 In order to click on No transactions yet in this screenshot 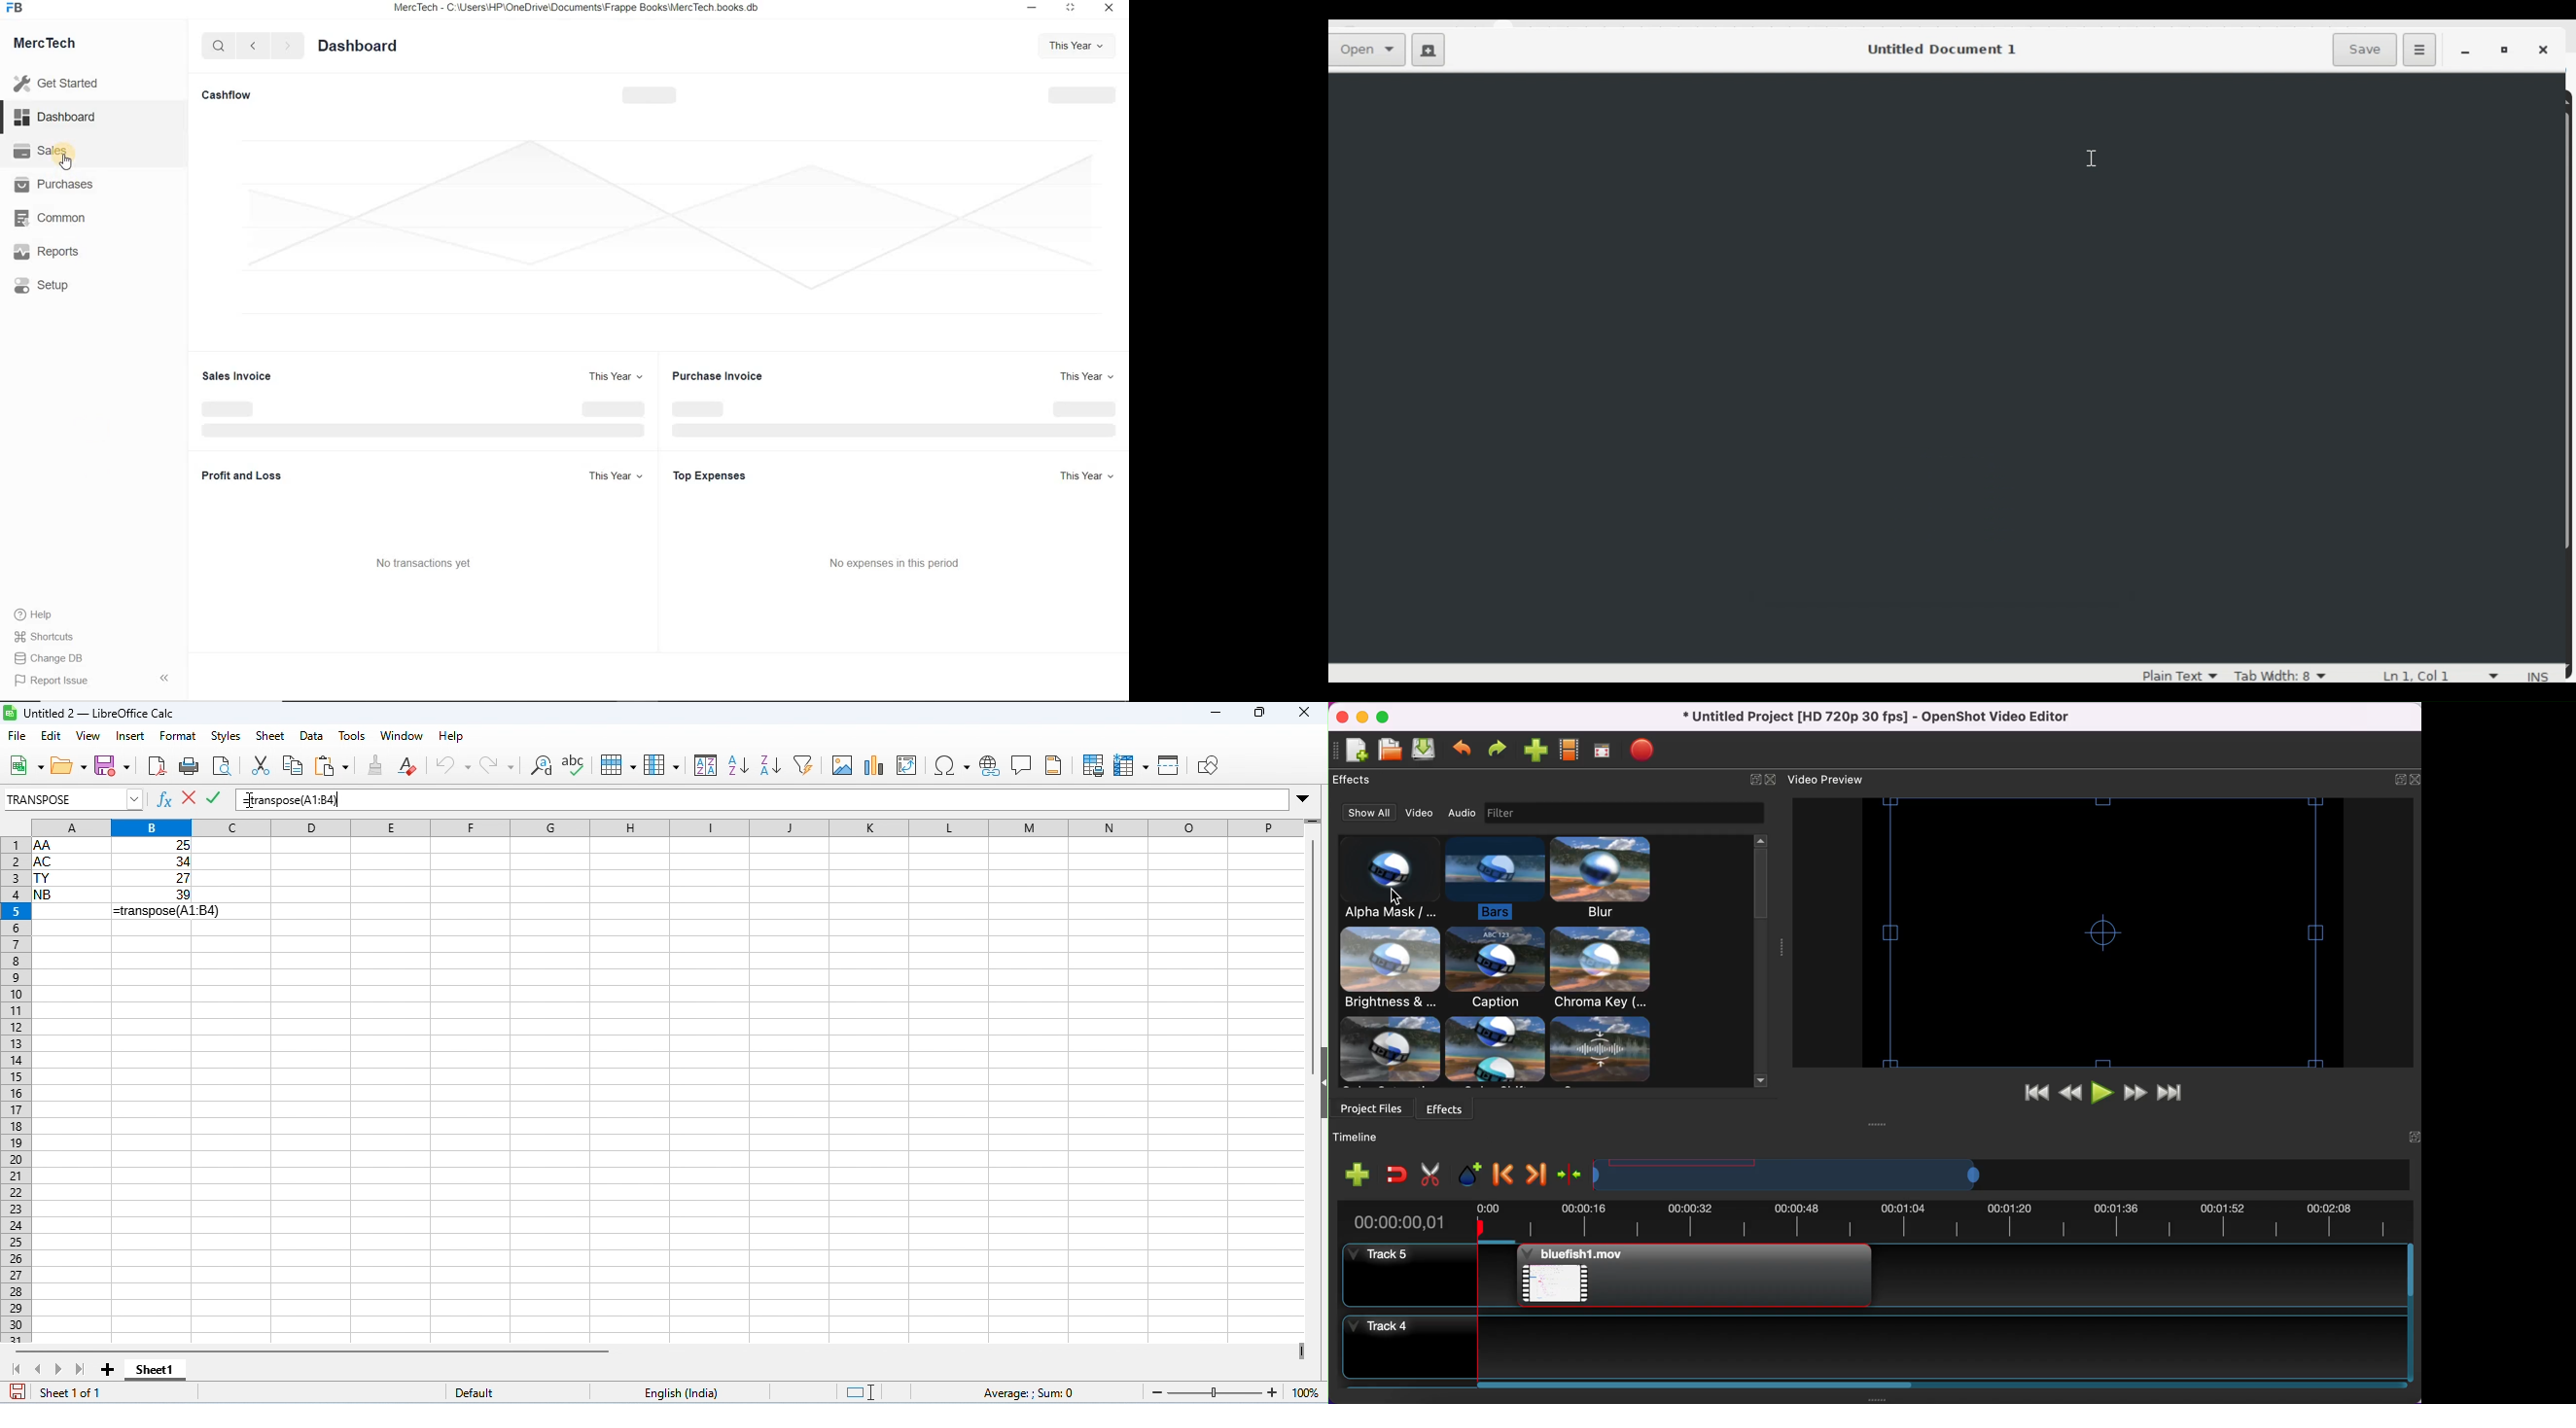, I will do `click(424, 563)`.